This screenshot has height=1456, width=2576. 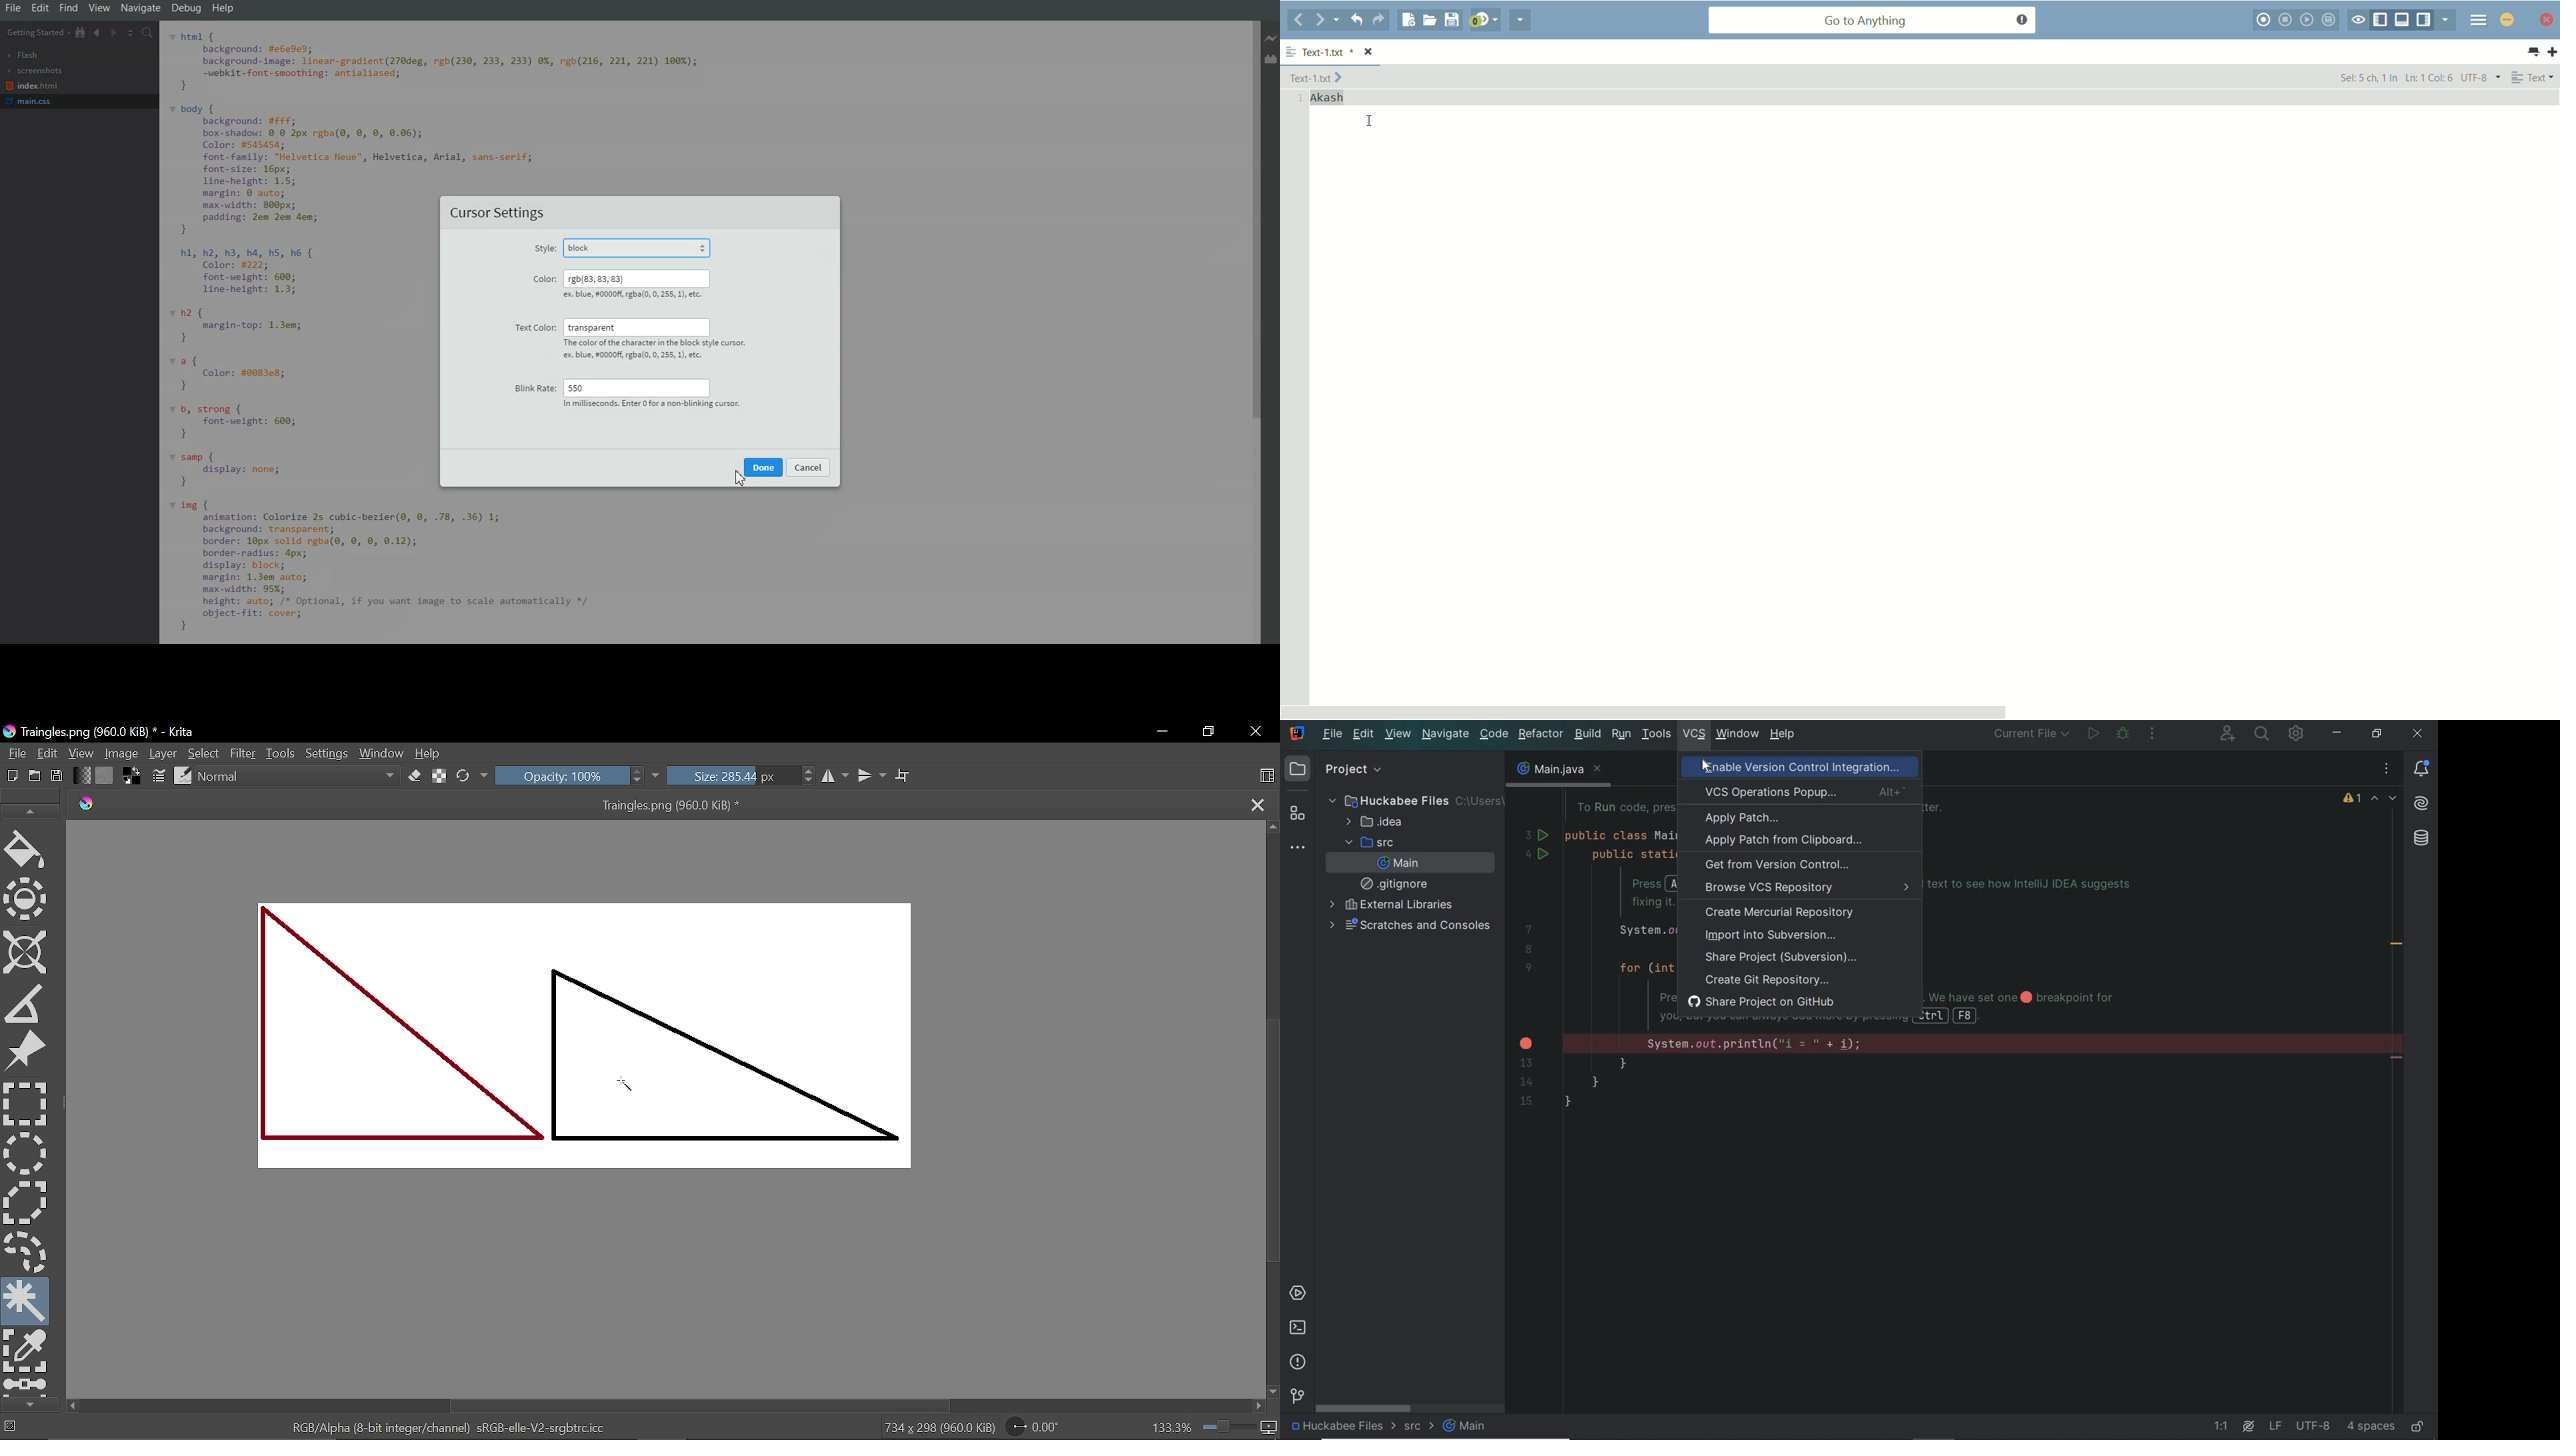 What do you see at coordinates (2422, 803) in the screenshot?
I see `AI Assistant` at bounding box center [2422, 803].